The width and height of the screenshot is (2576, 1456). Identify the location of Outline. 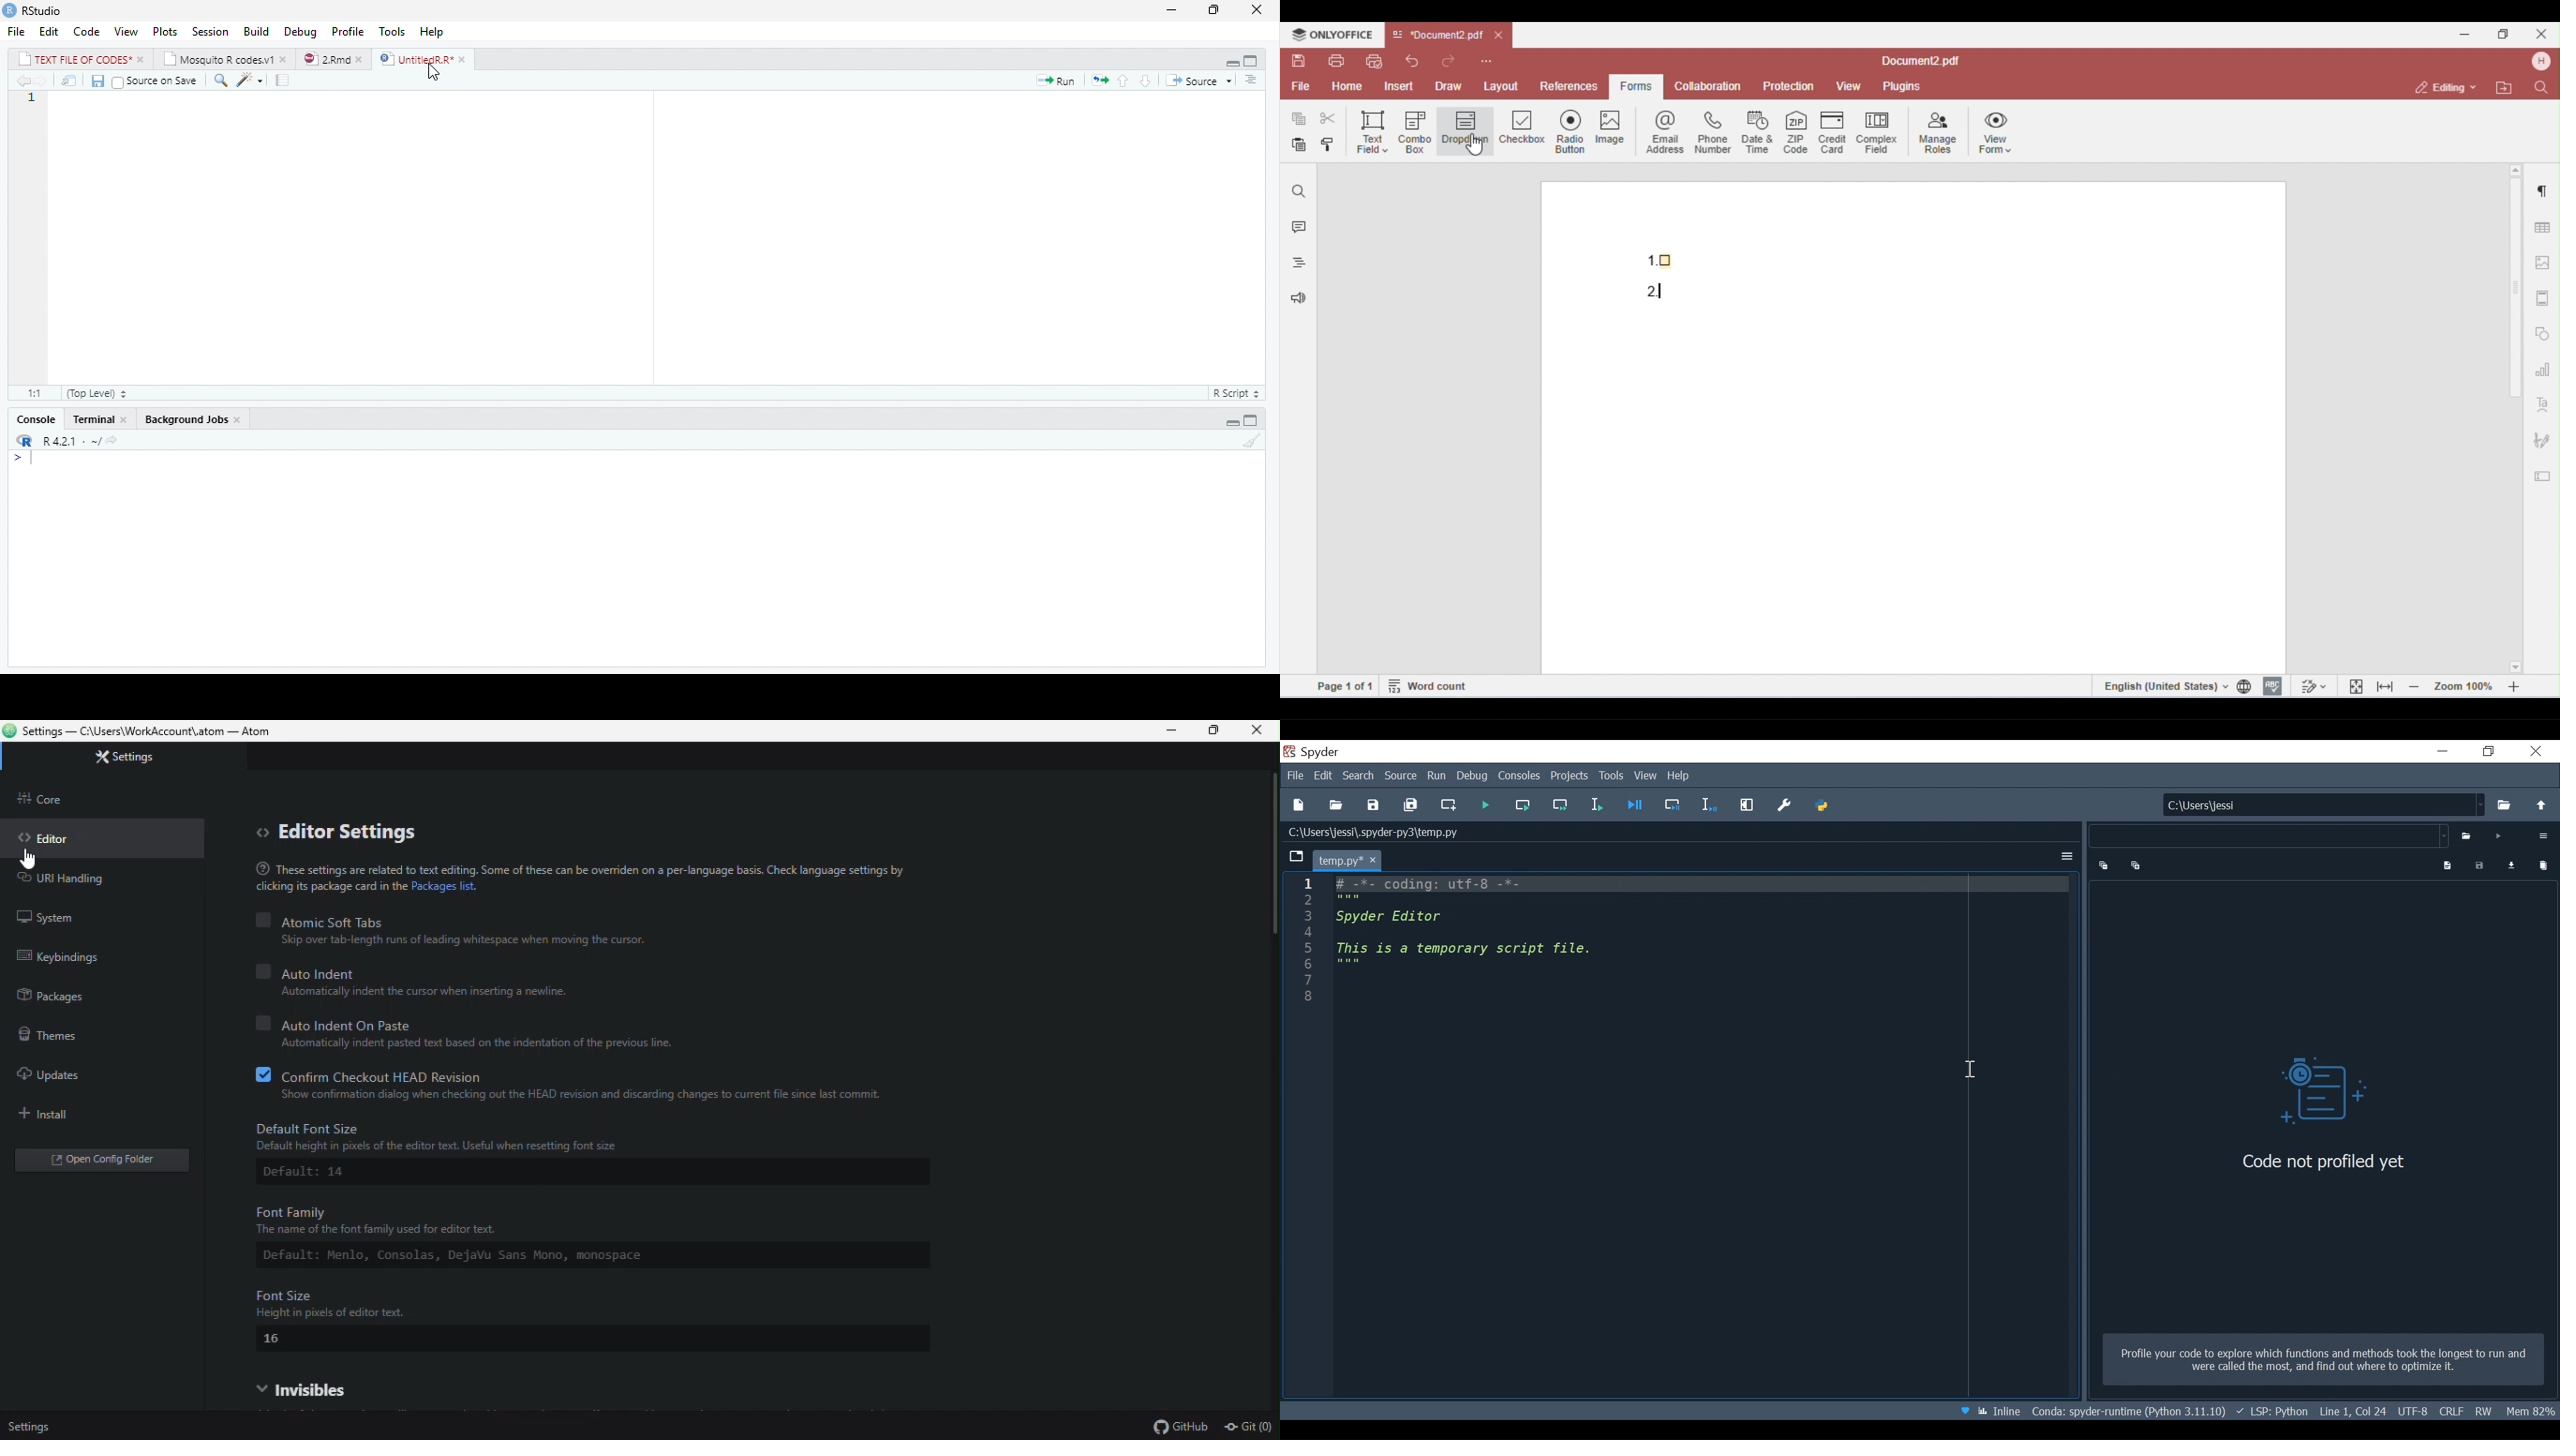
(1251, 81).